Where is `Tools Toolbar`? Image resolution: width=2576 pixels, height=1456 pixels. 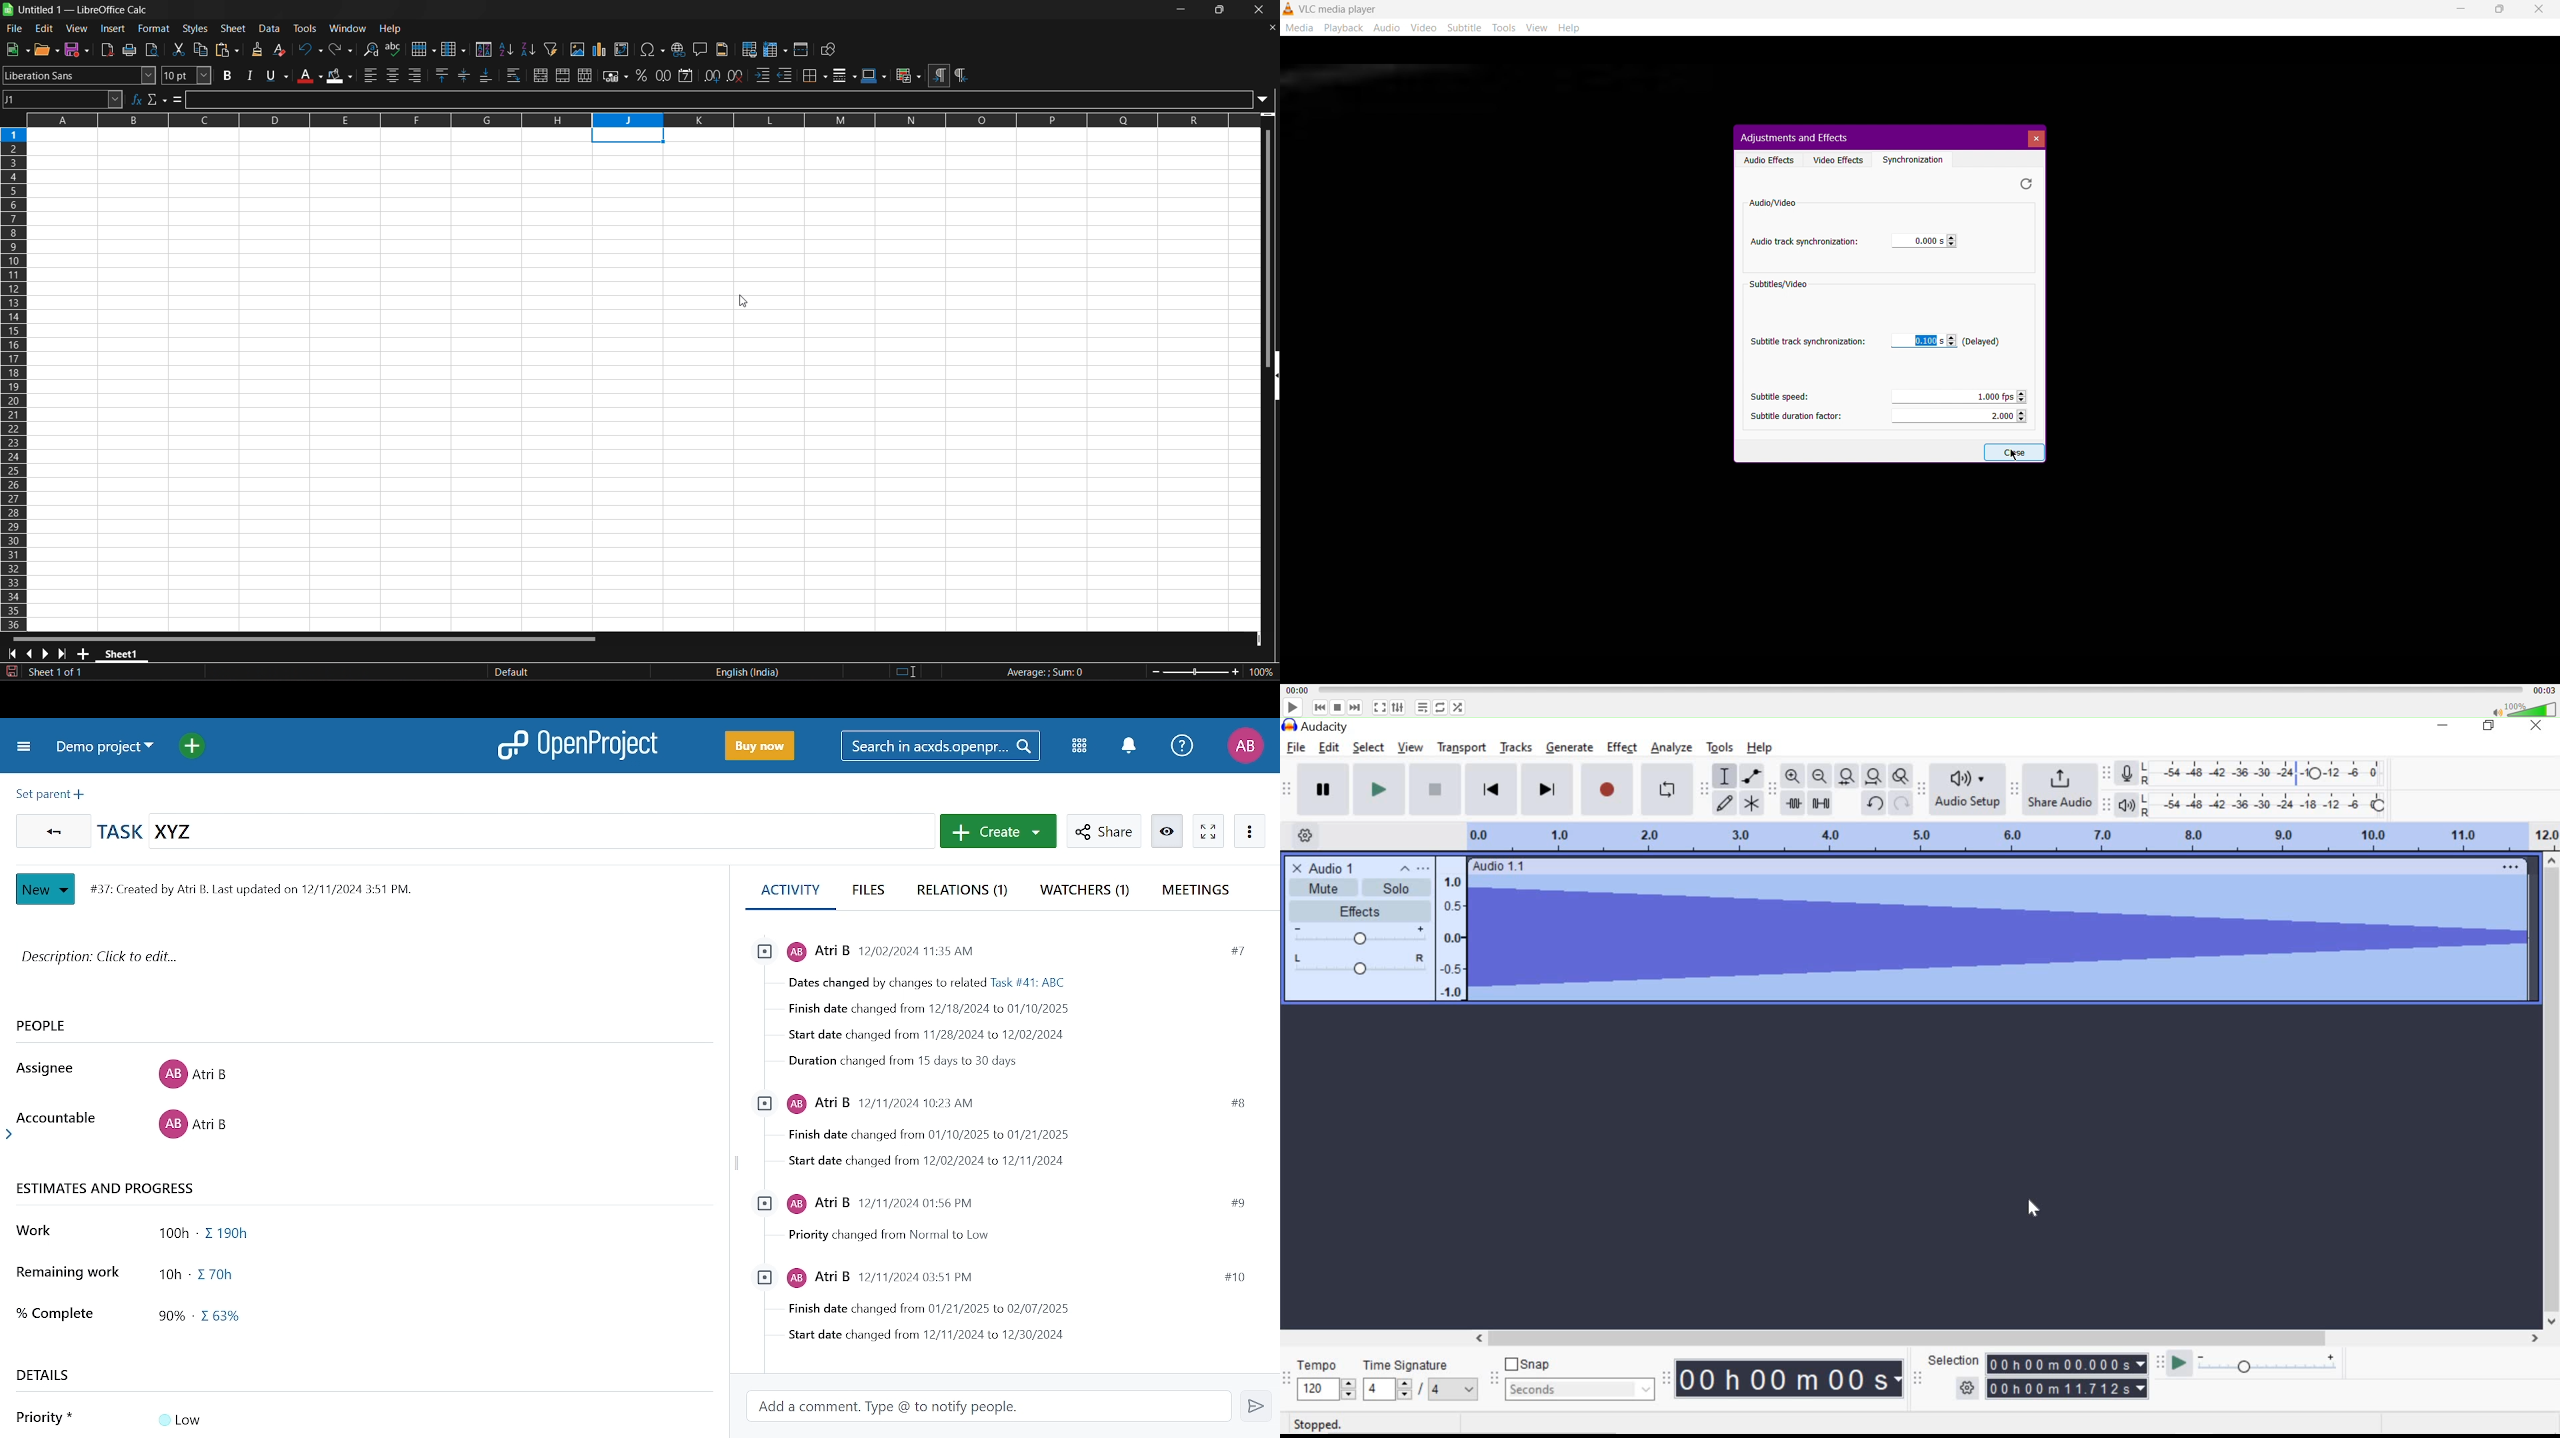
Tools Toolbar is located at coordinates (1707, 790).